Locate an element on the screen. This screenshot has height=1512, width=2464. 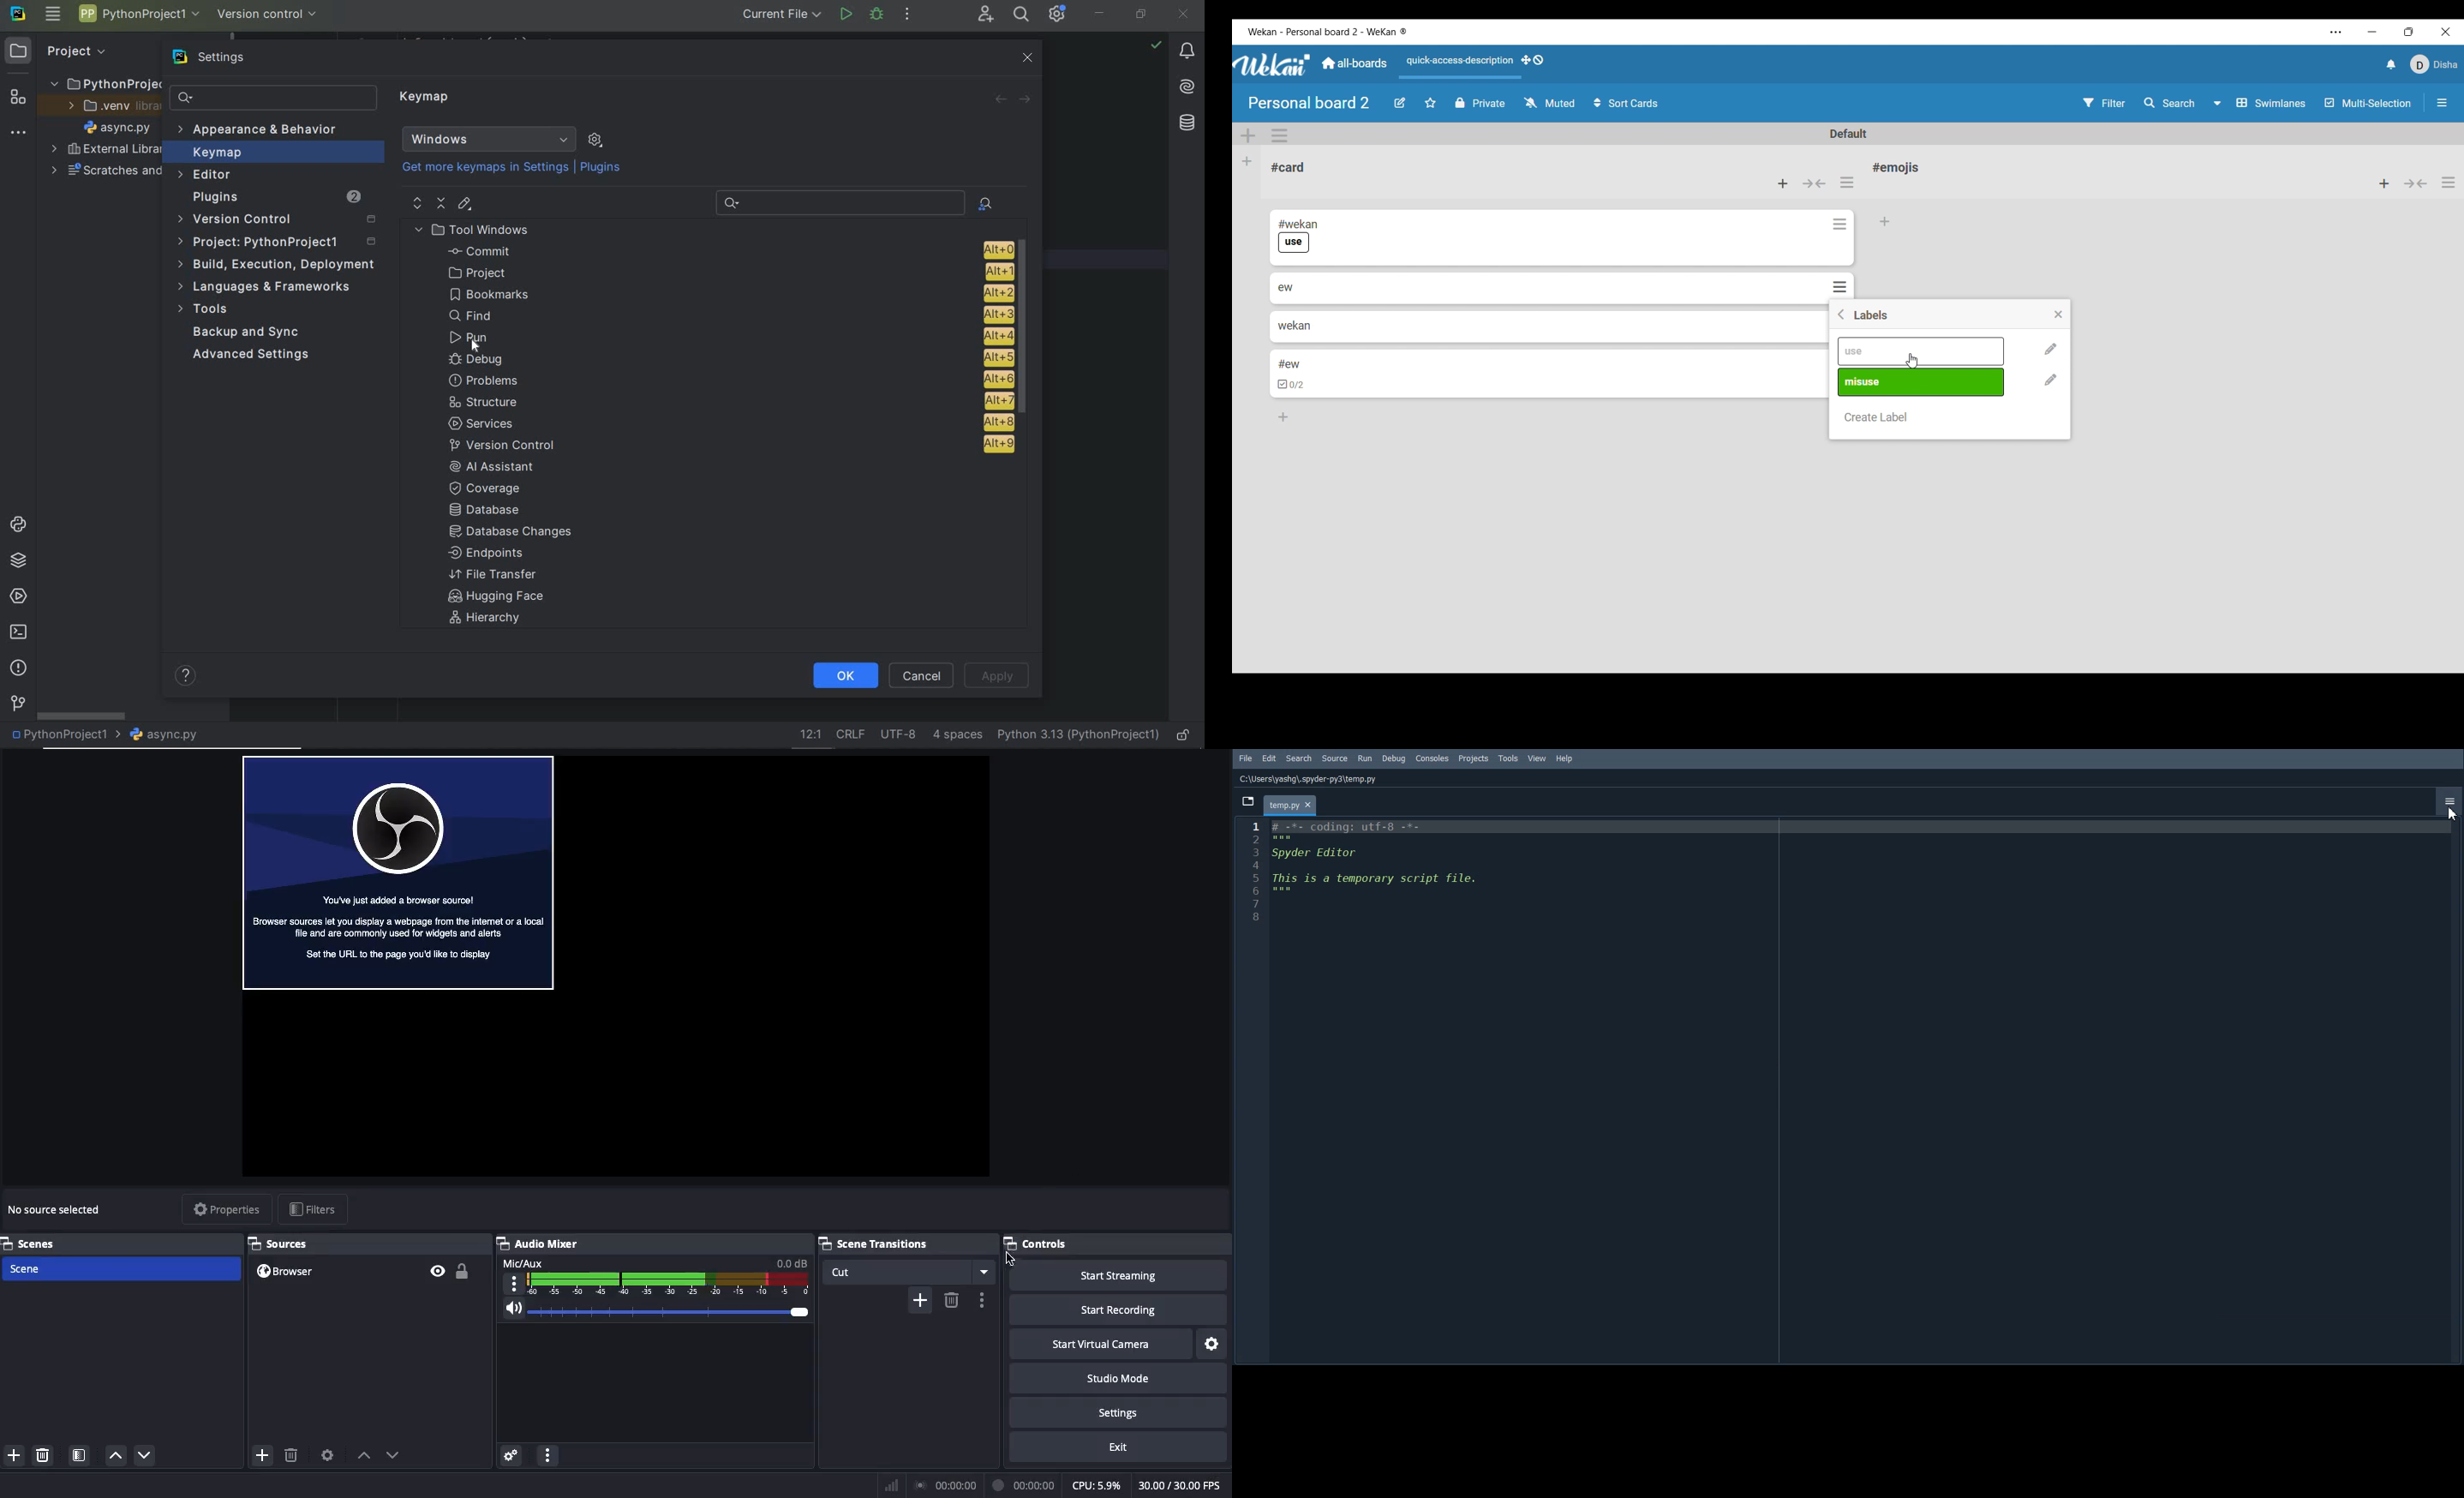
Studio mode is located at coordinates (1114, 1378).